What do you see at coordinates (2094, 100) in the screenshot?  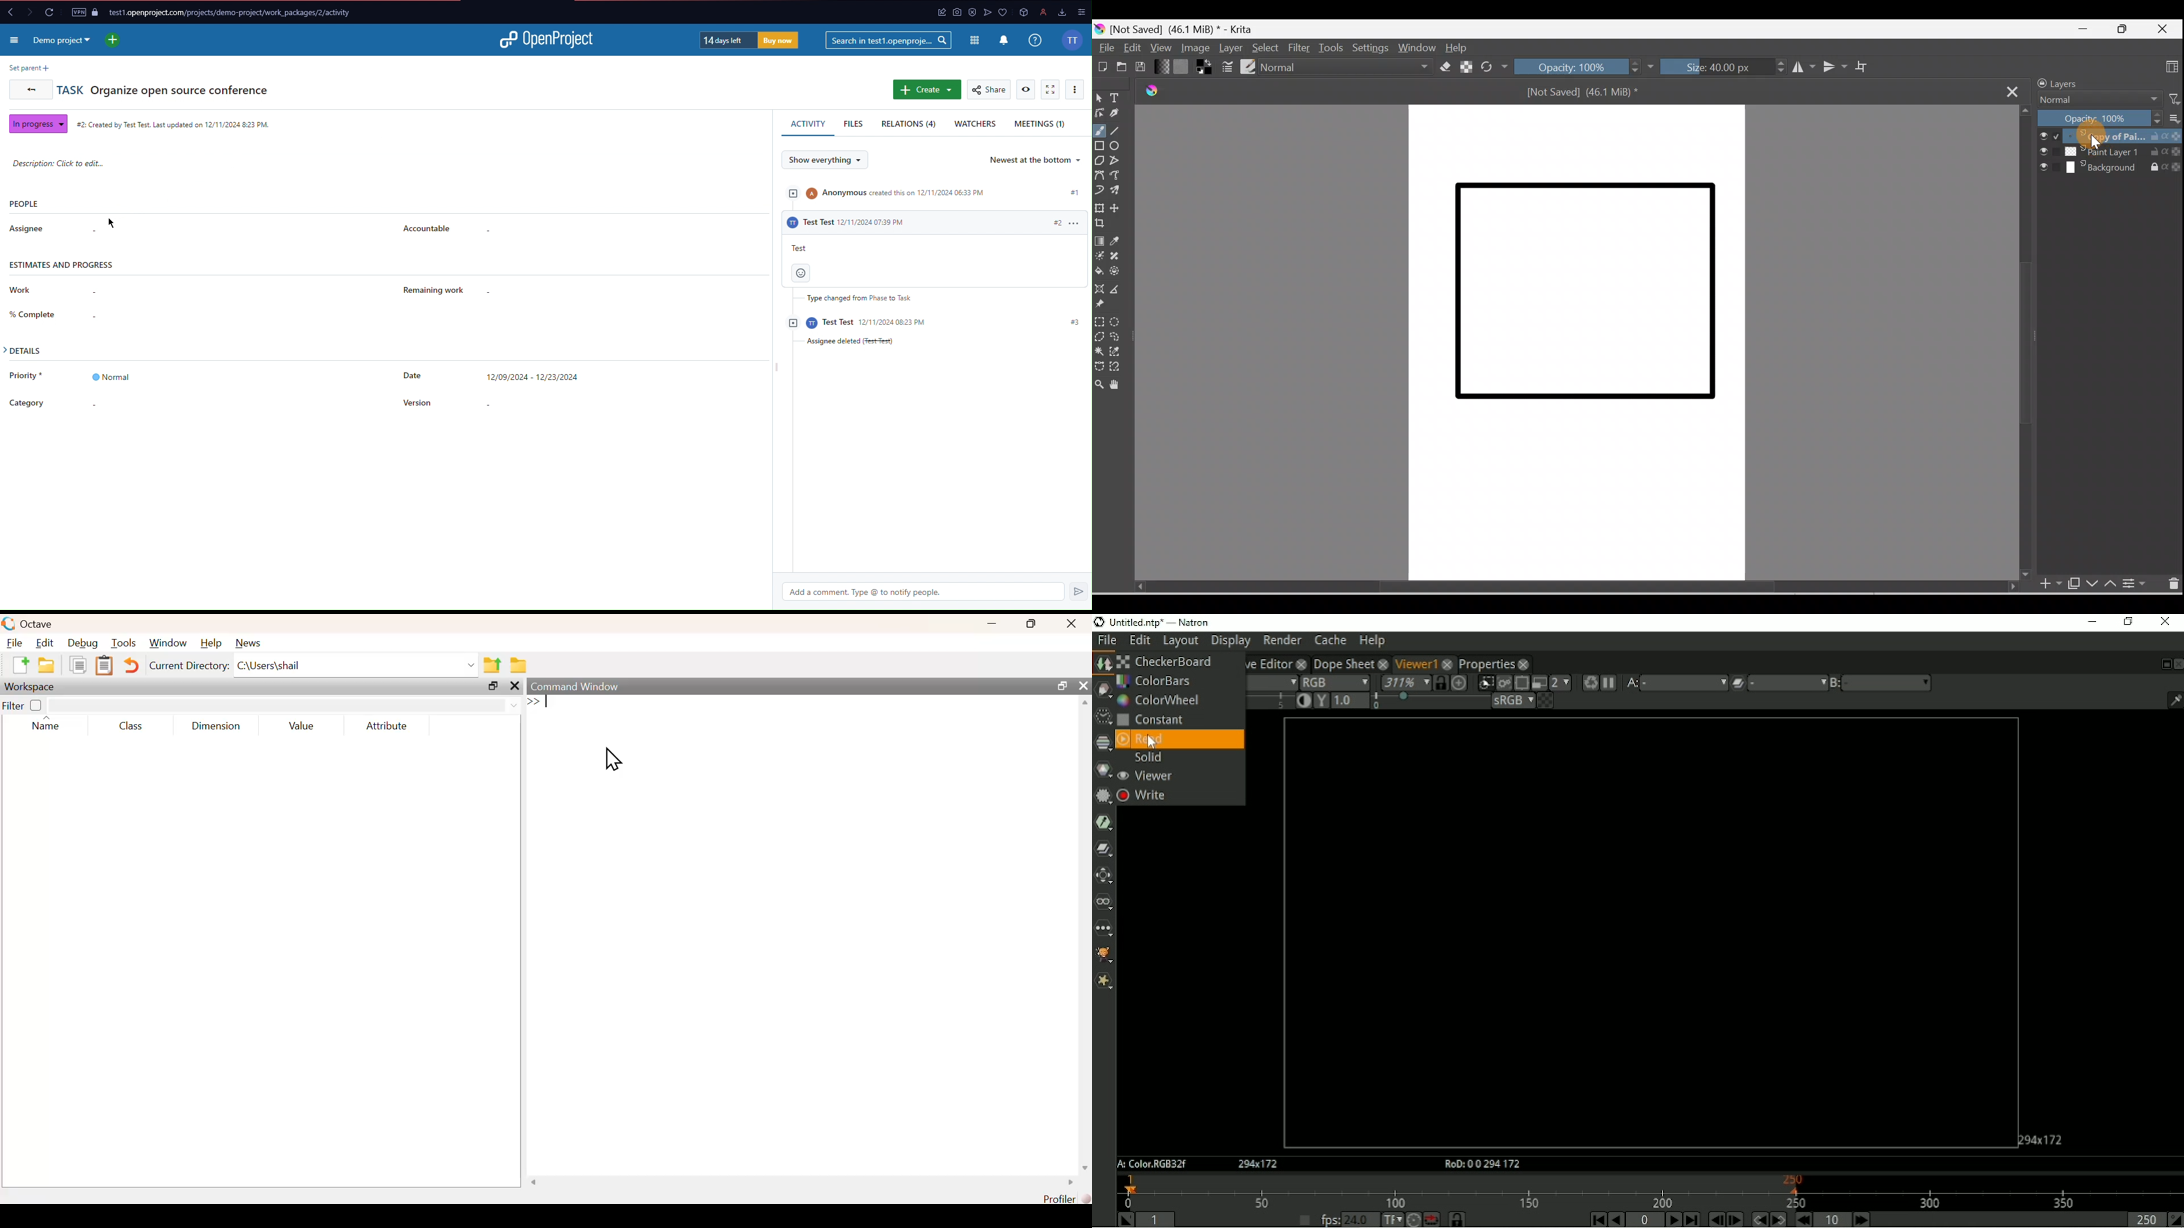 I see `Normal Blending mode` at bounding box center [2094, 100].